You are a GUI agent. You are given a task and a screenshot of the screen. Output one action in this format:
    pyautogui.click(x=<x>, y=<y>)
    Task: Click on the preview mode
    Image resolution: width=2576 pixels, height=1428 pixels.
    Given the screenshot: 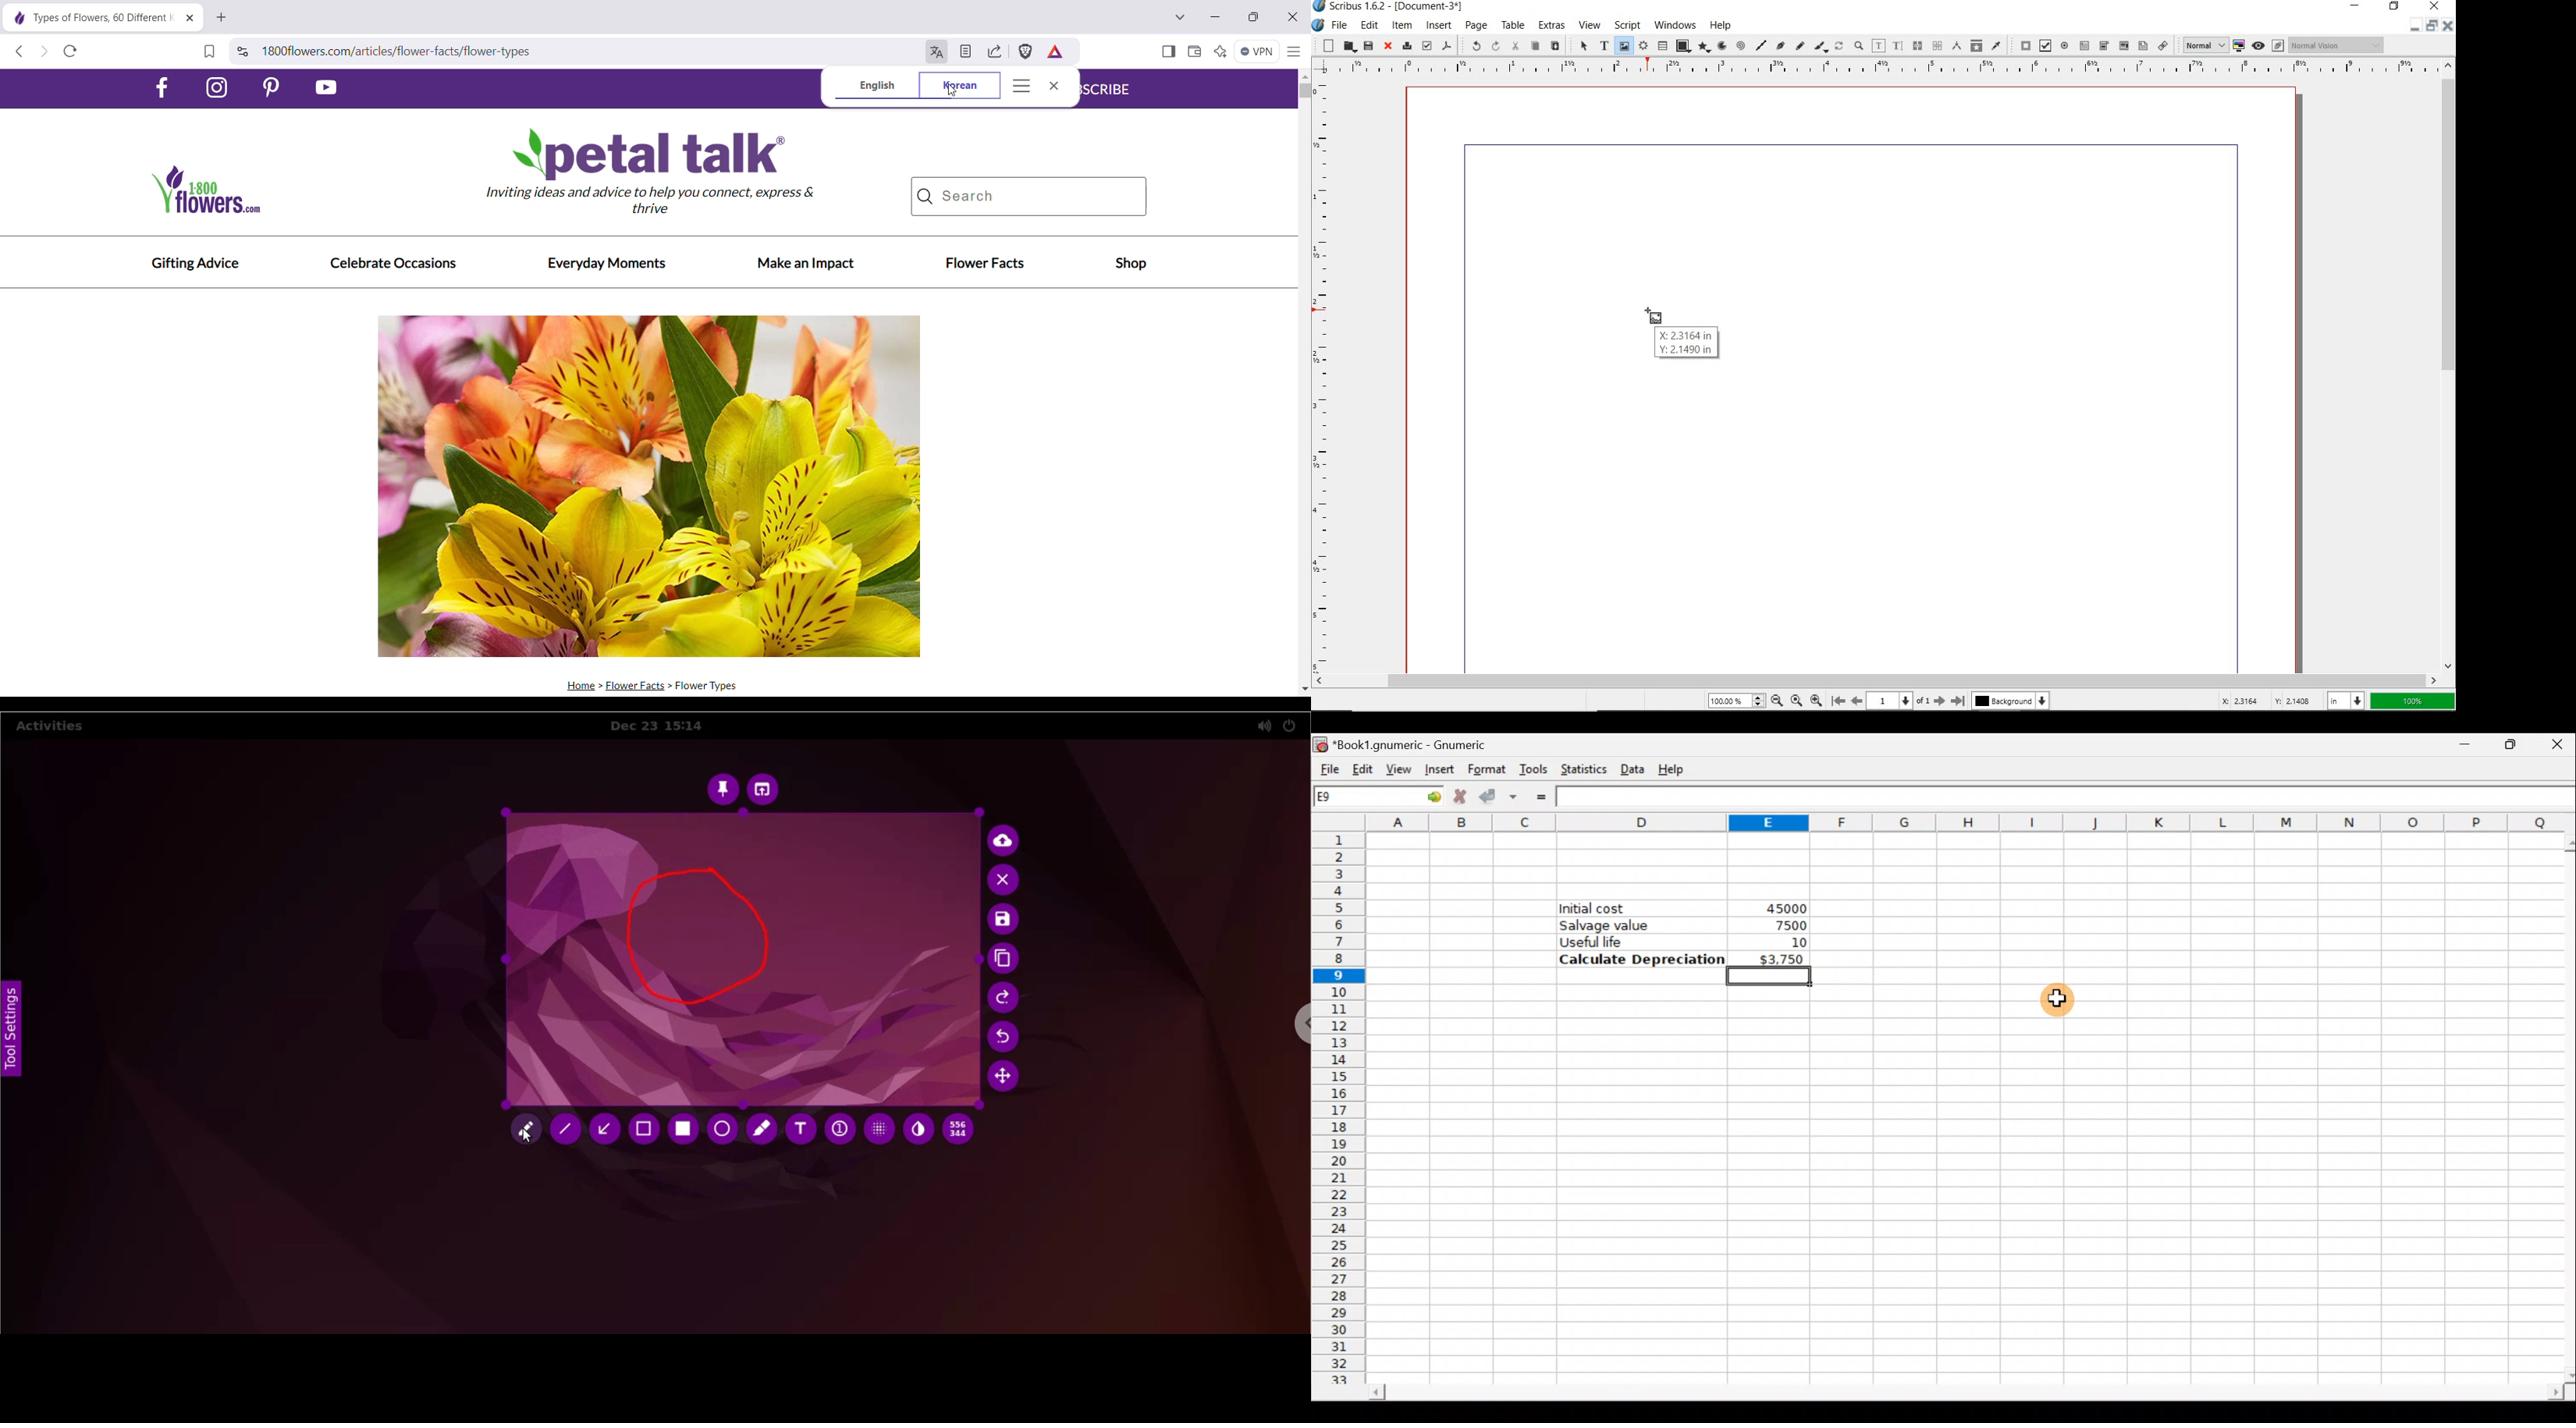 What is the action you would take?
    pyautogui.click(x=2269, y=45)
    